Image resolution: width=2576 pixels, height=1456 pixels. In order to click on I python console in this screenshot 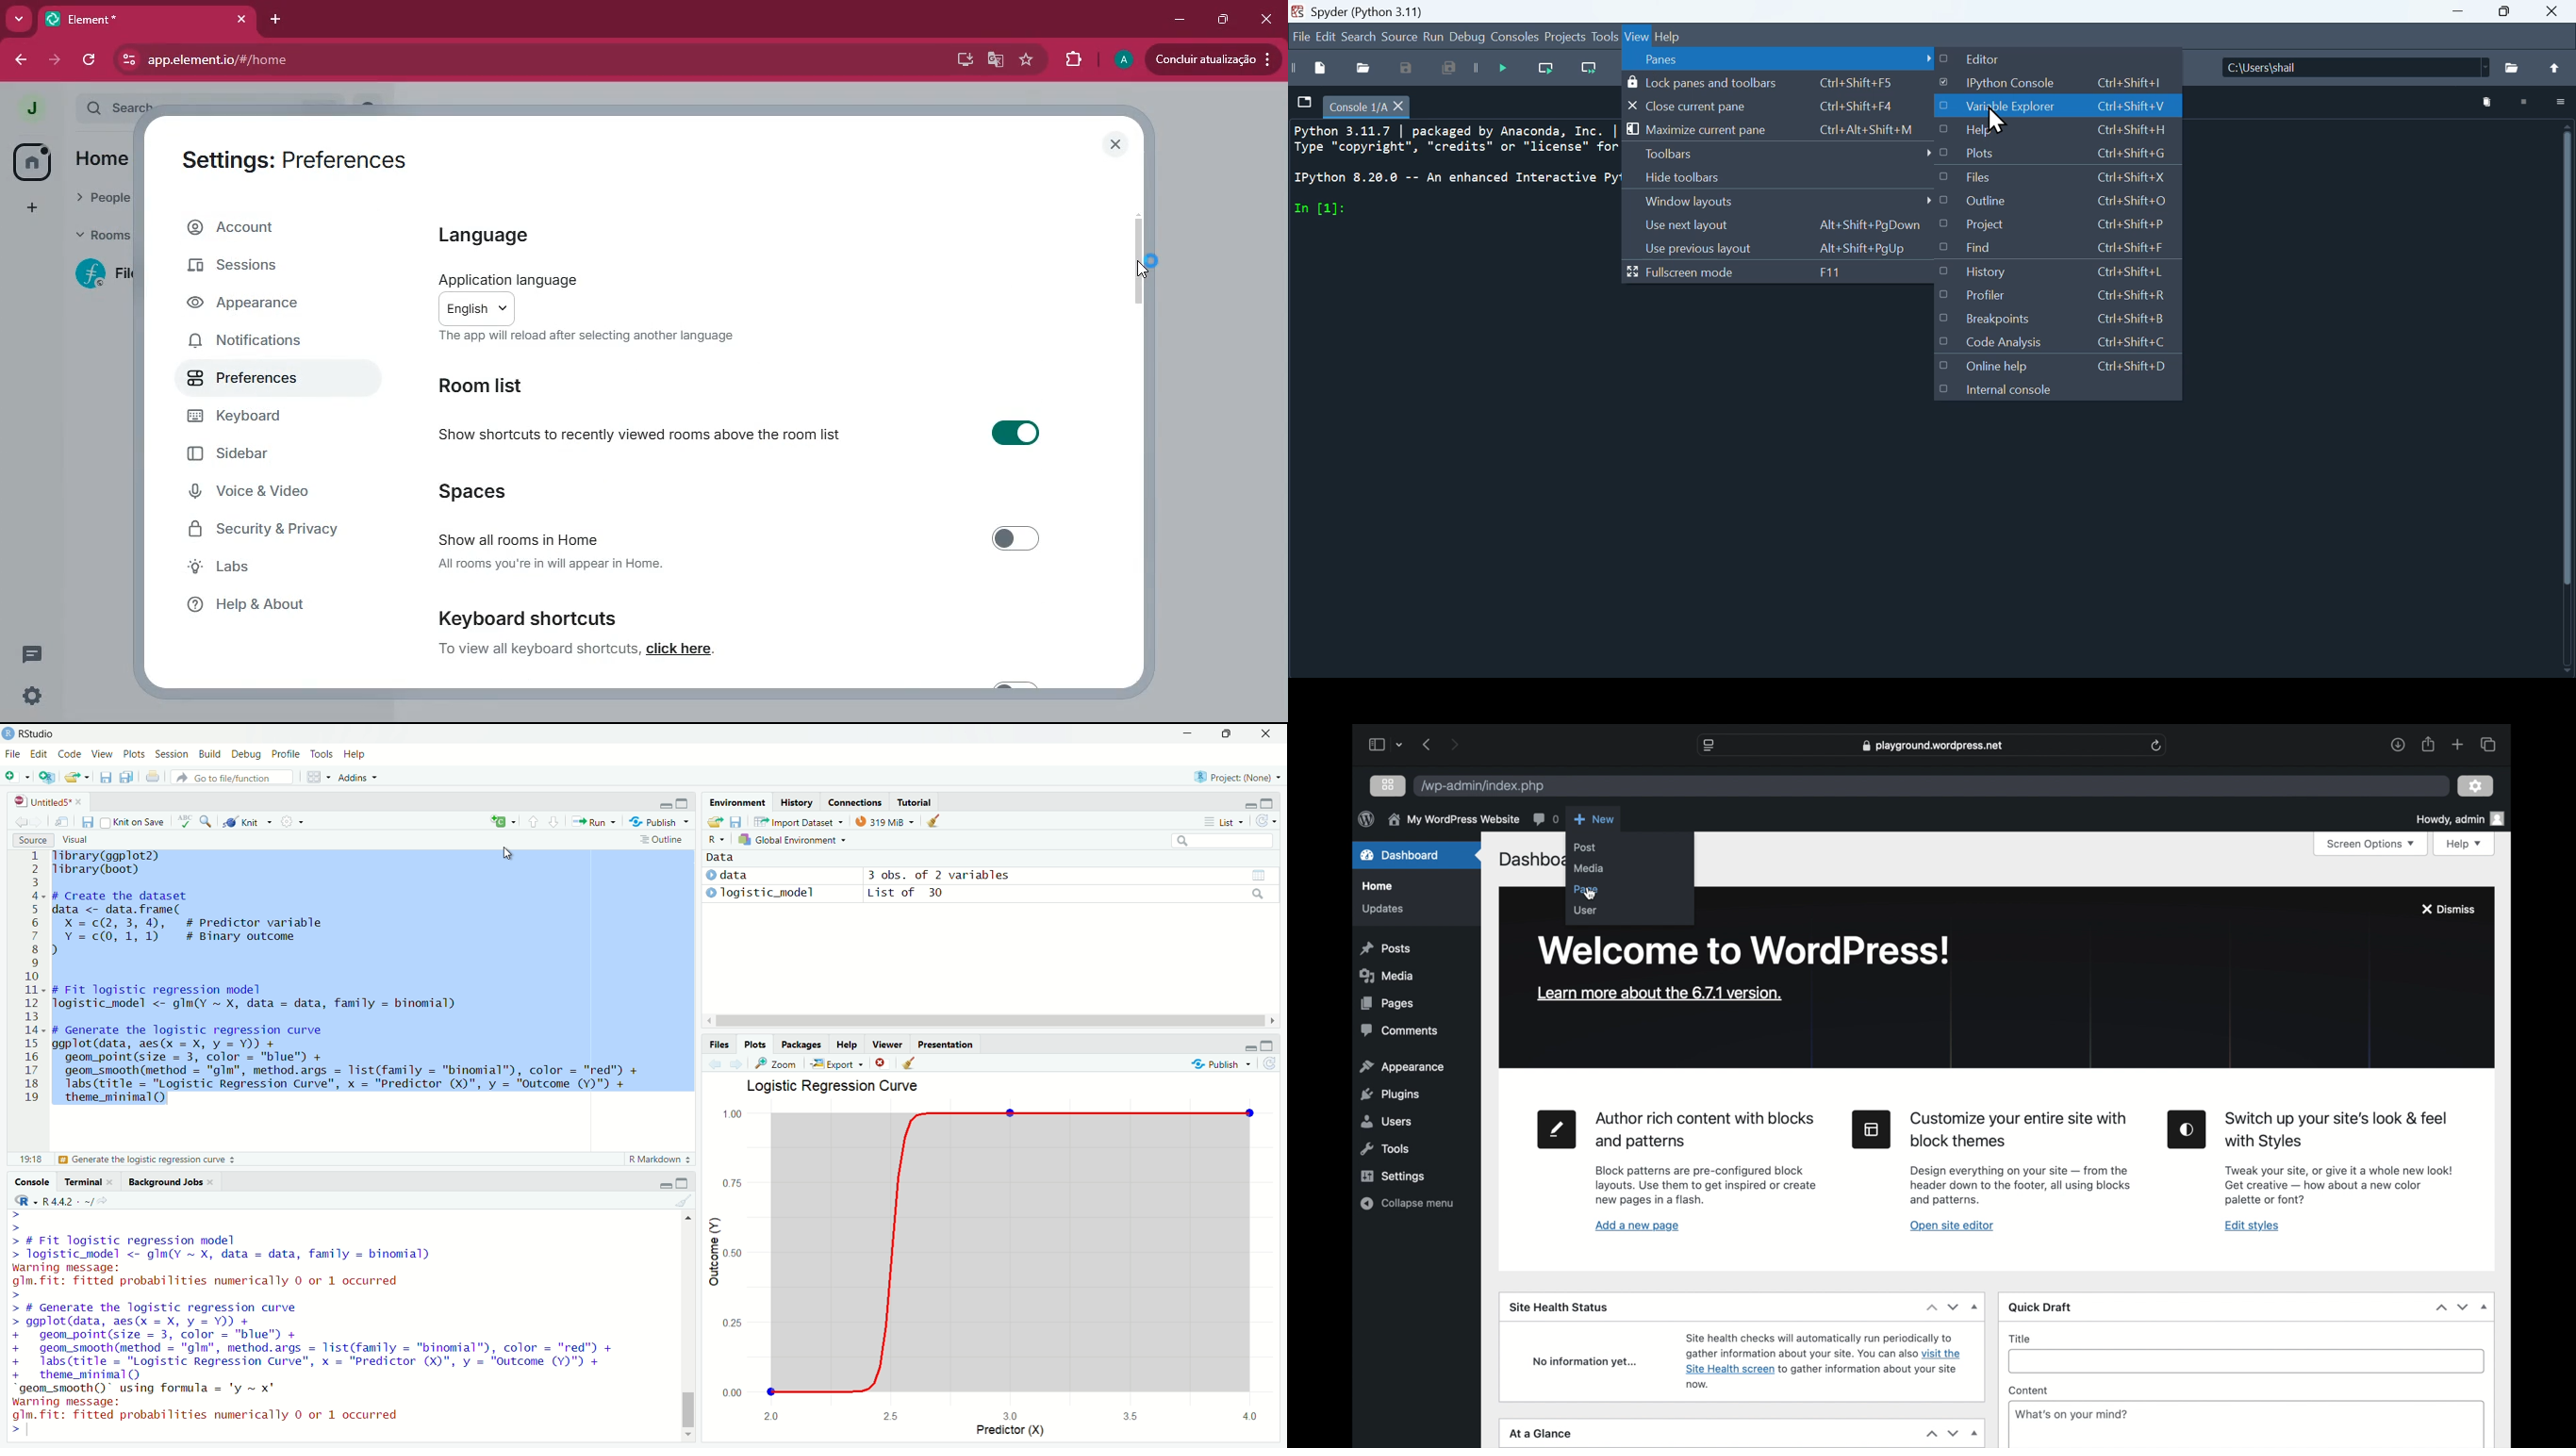, I will do `click(2053, 82)`.